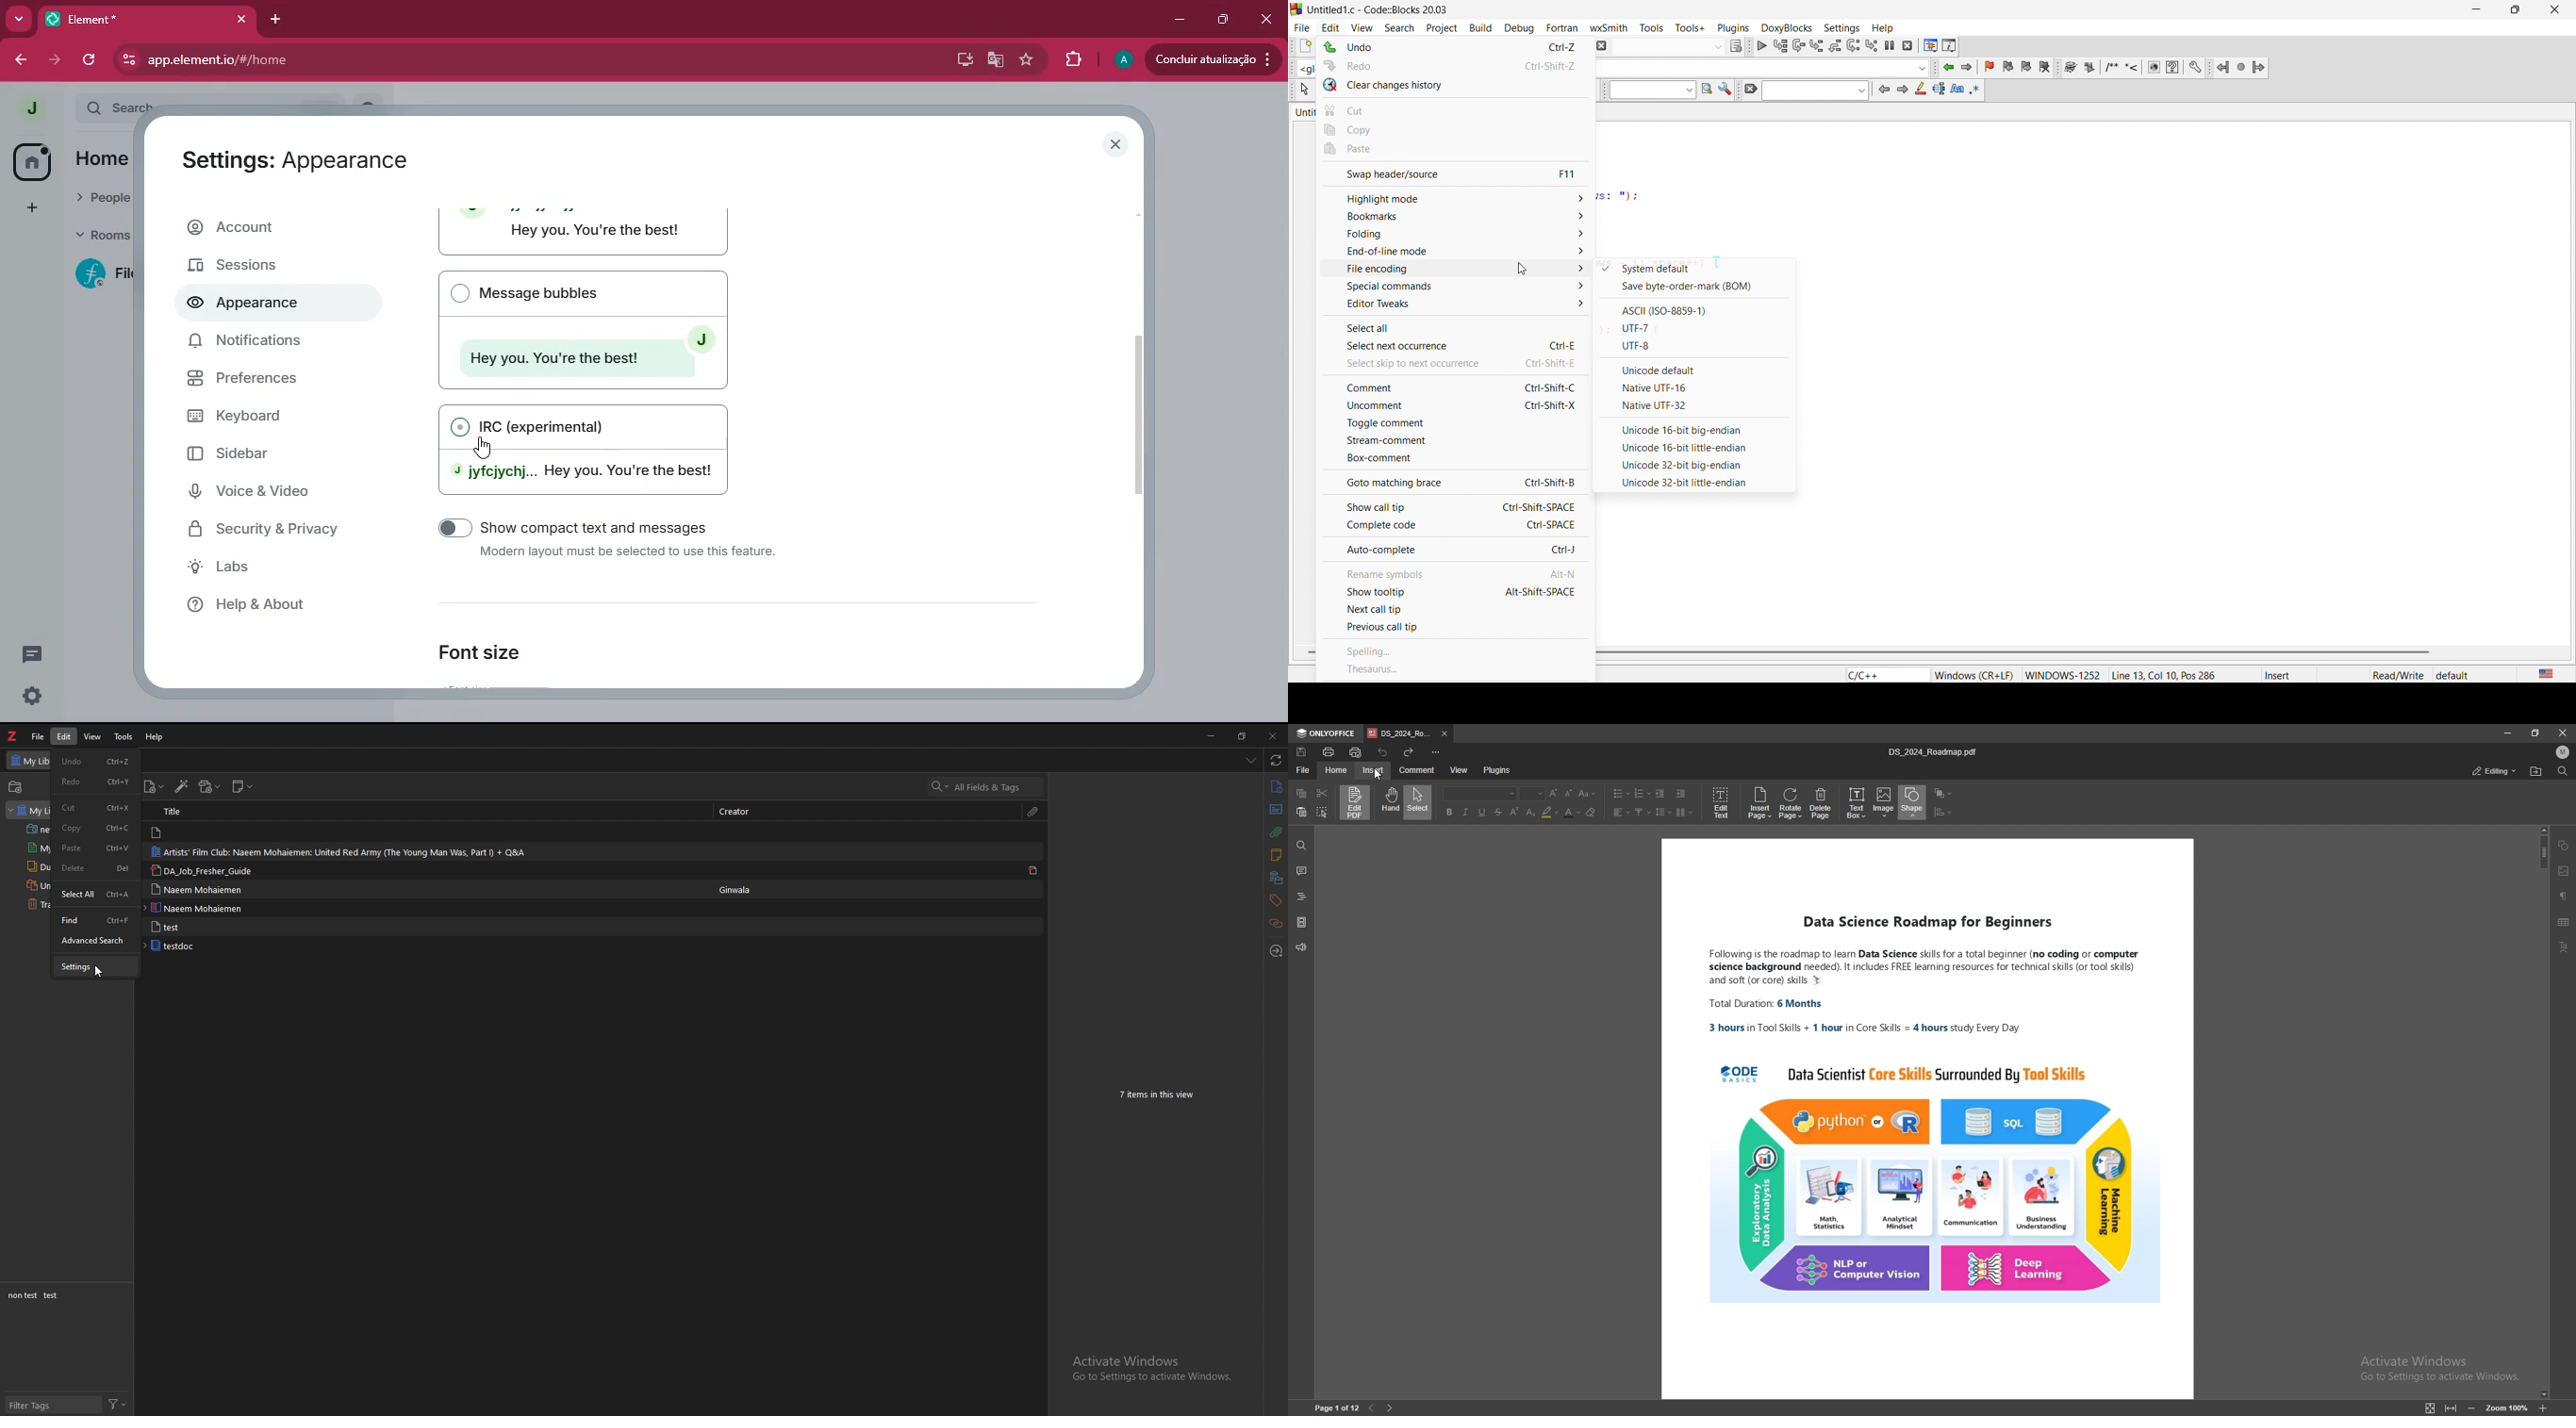 The height and width of the screenshot is (1428, 2576). Describe the element at coordinates (2063, 673) in the screenshot. I see `WINDOWS-1252` at that location.